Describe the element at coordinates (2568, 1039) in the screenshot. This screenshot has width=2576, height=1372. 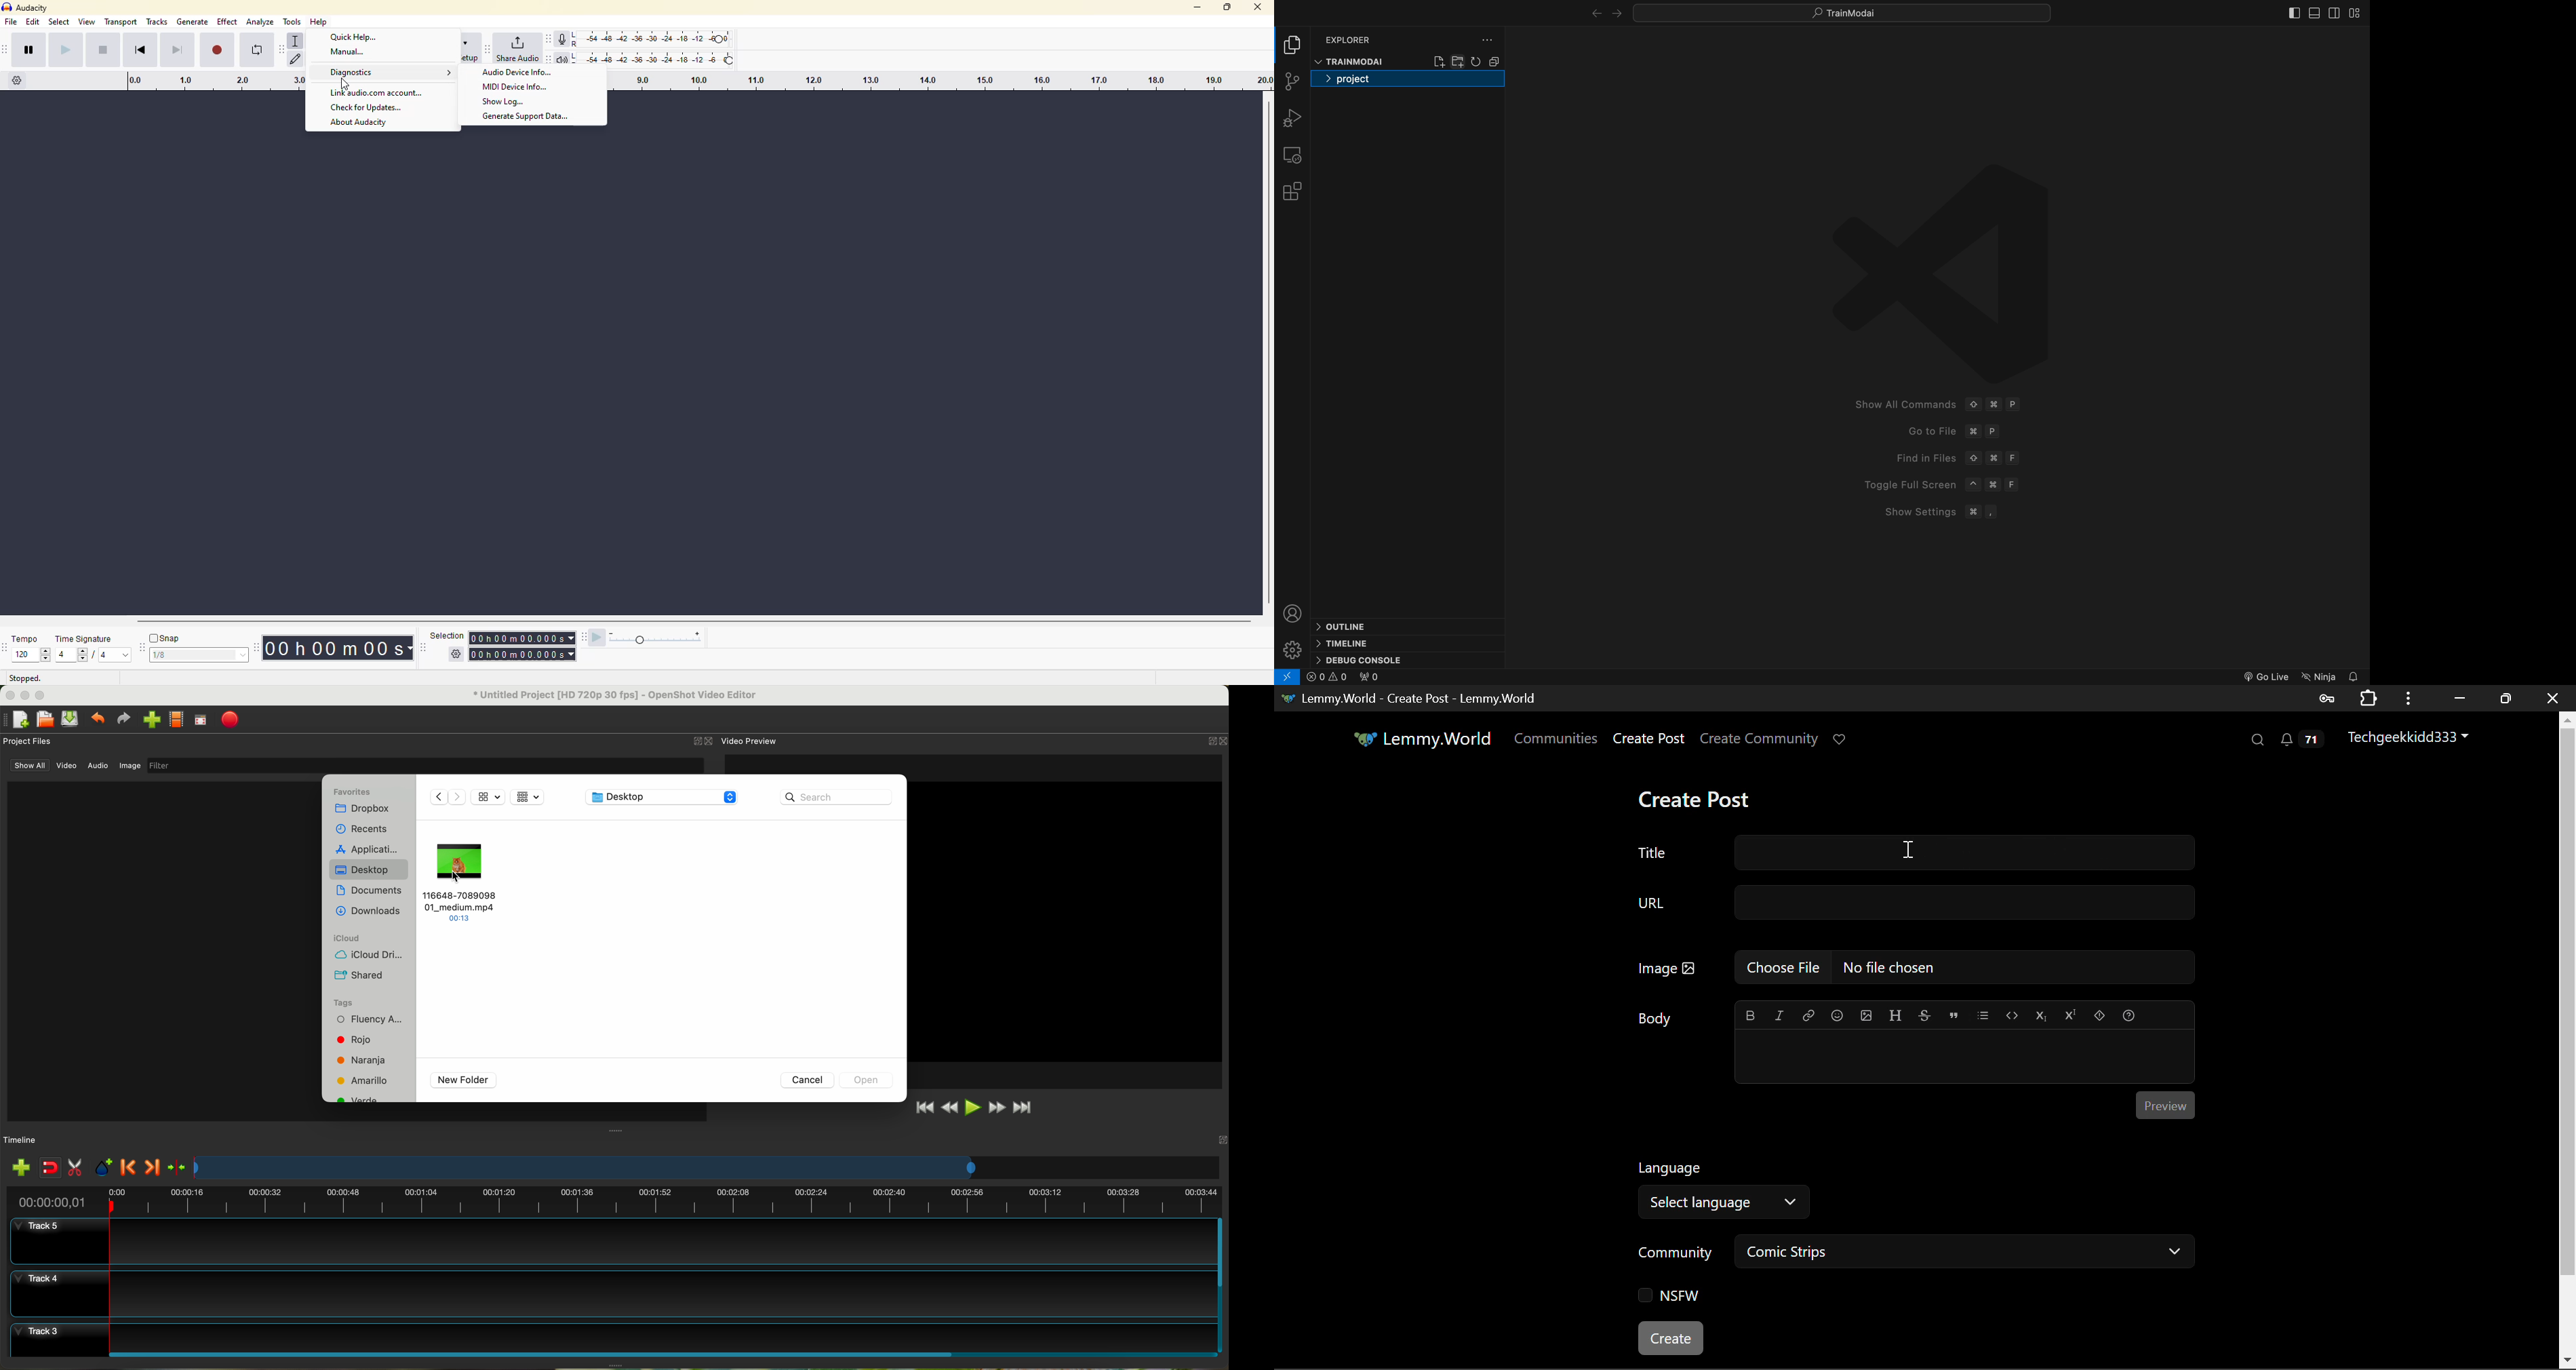
I see `Scroll Bar` at that location.